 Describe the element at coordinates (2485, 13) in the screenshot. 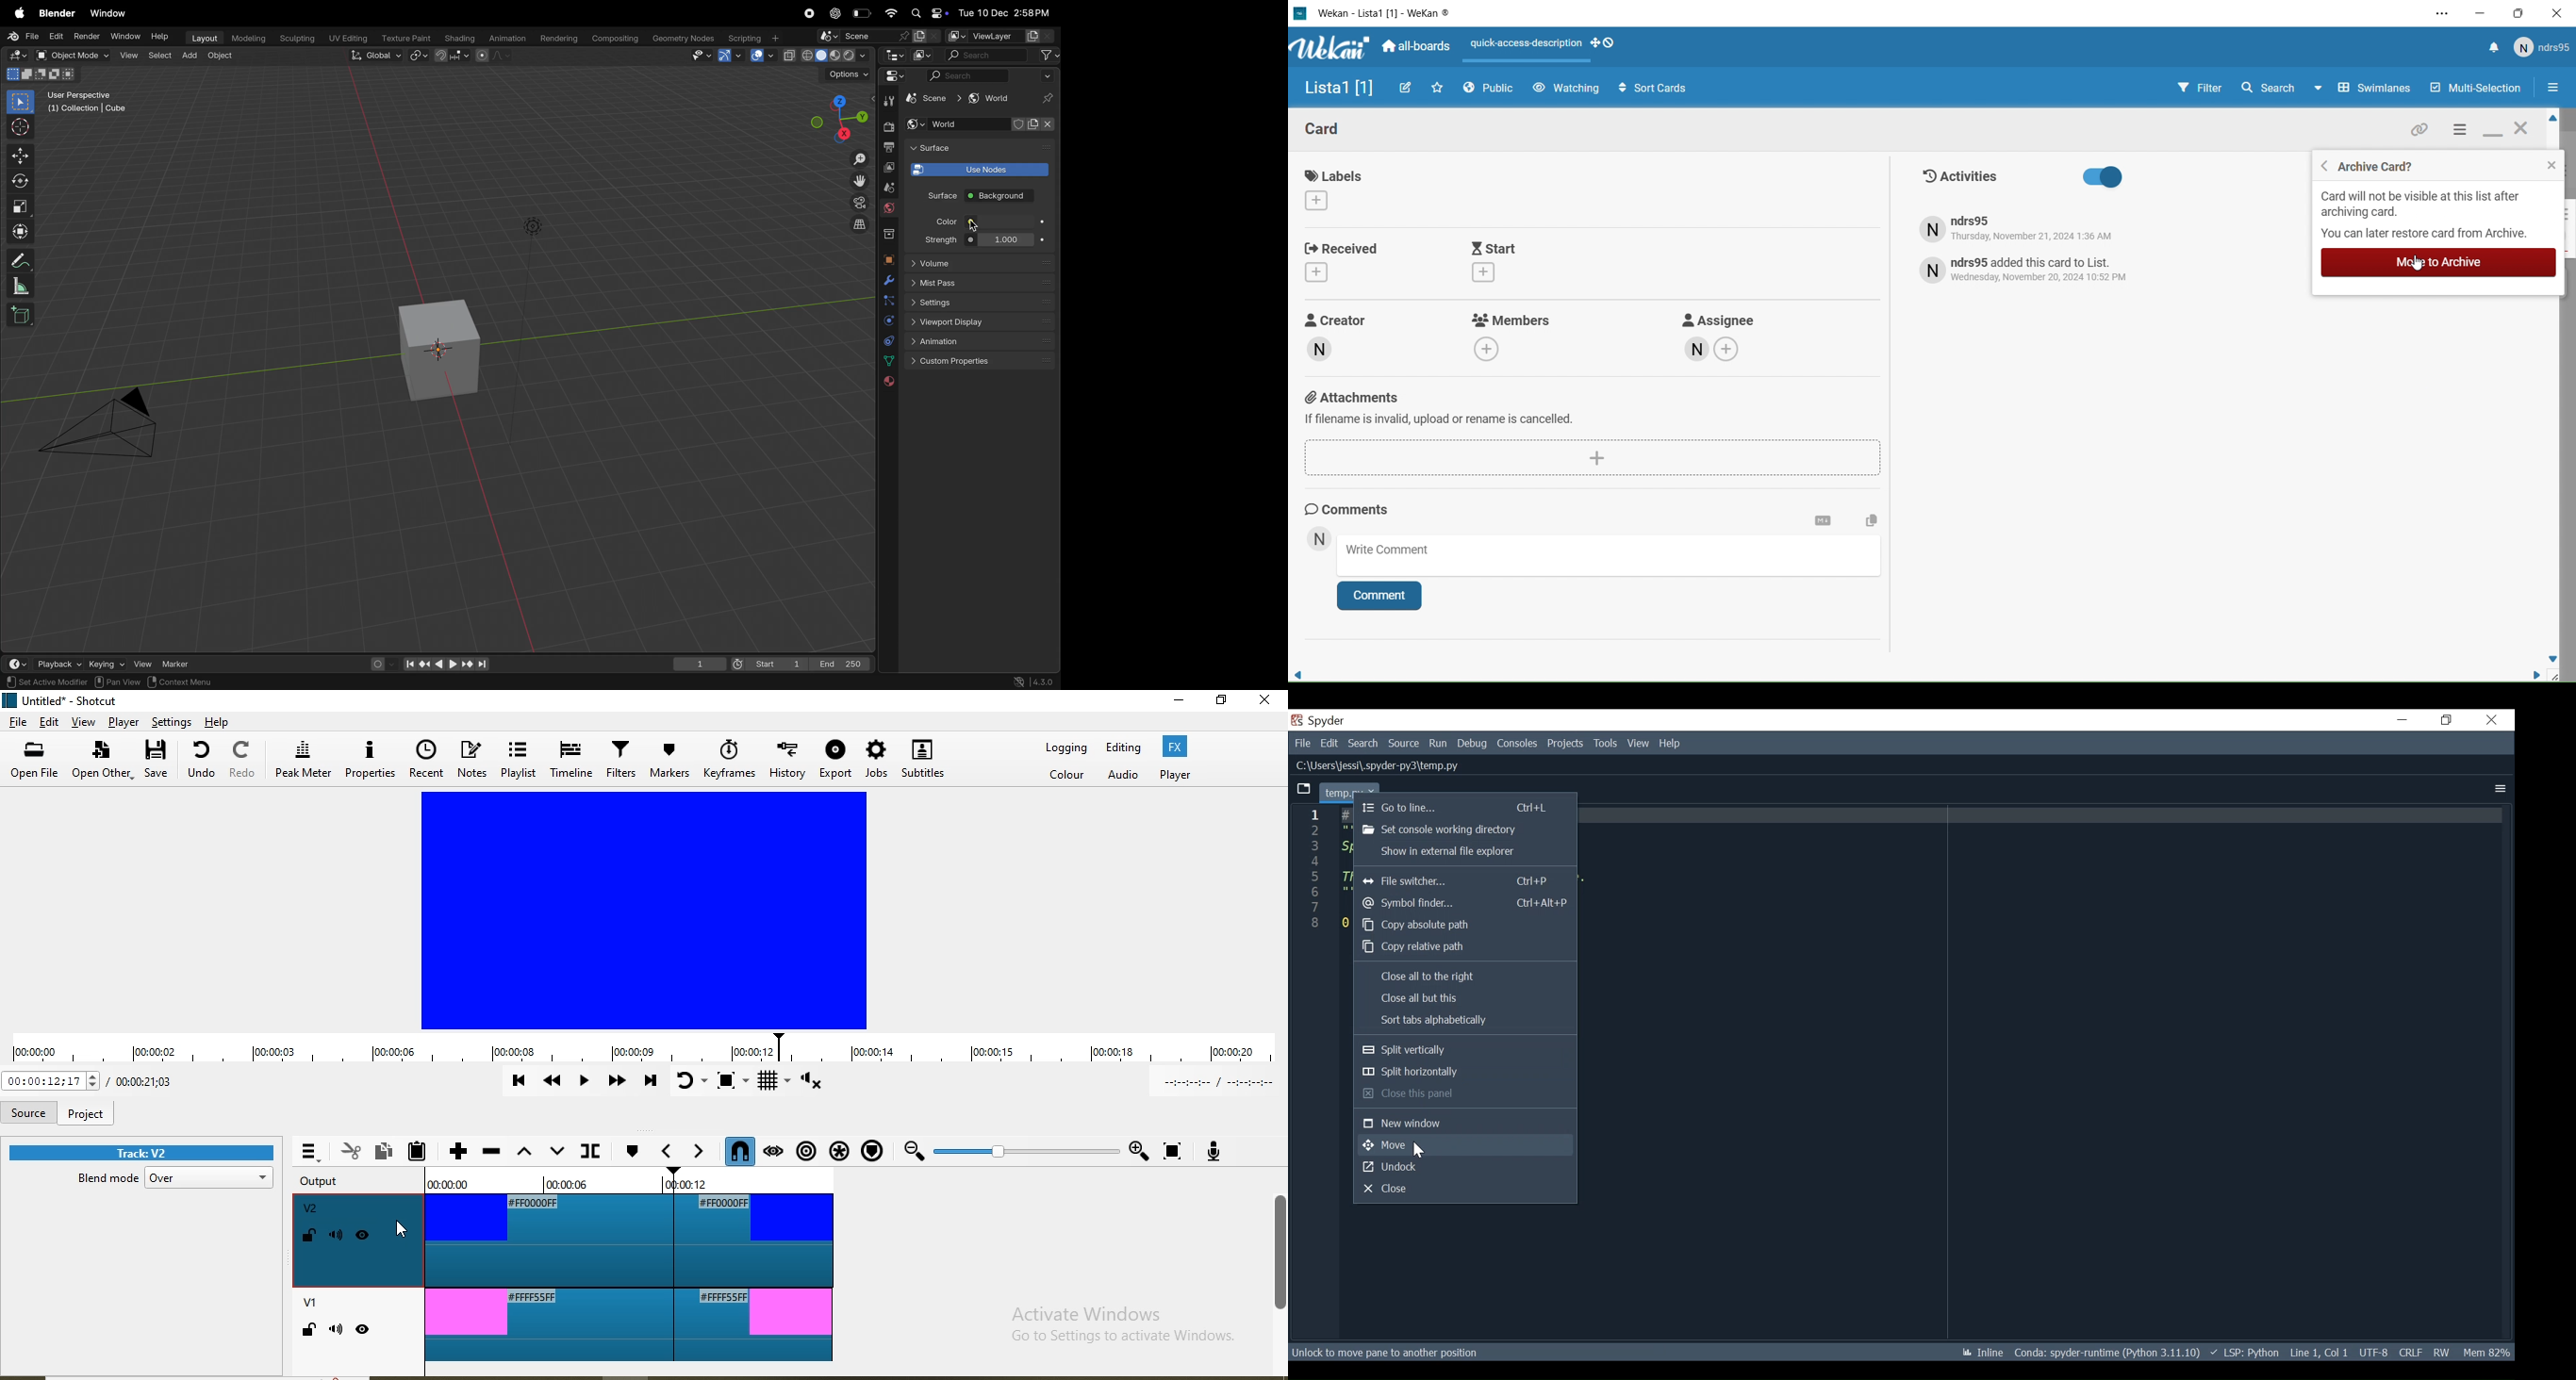

I see `Minimize` at that location.